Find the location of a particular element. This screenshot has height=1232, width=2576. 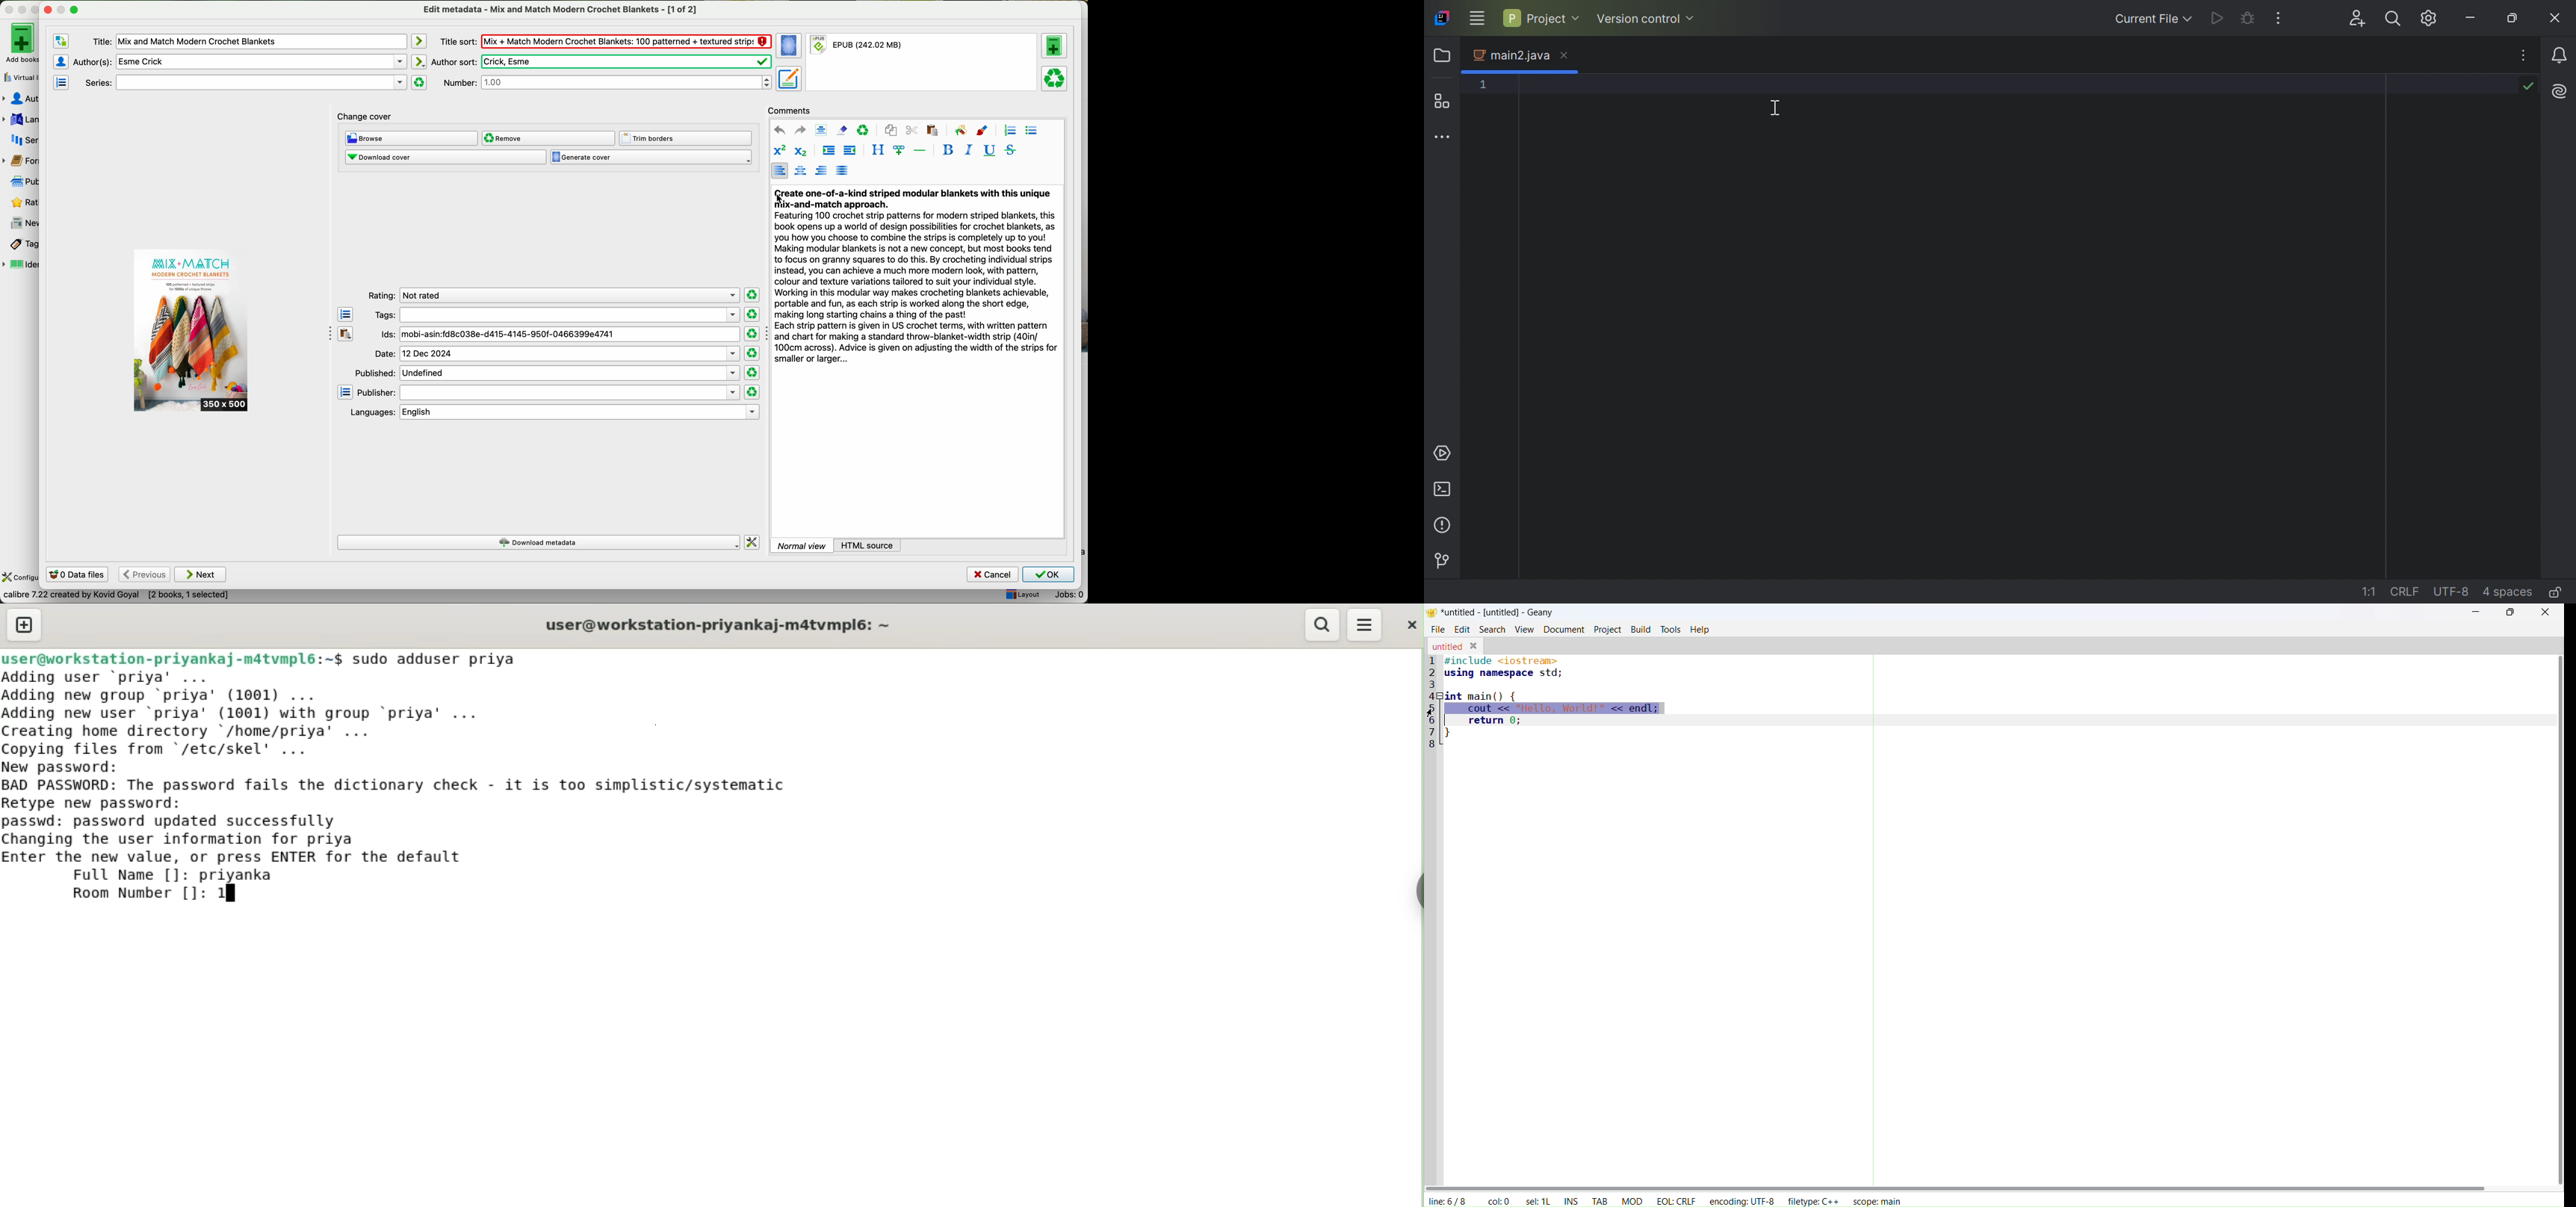

languages is located at coordinates (20, 119).